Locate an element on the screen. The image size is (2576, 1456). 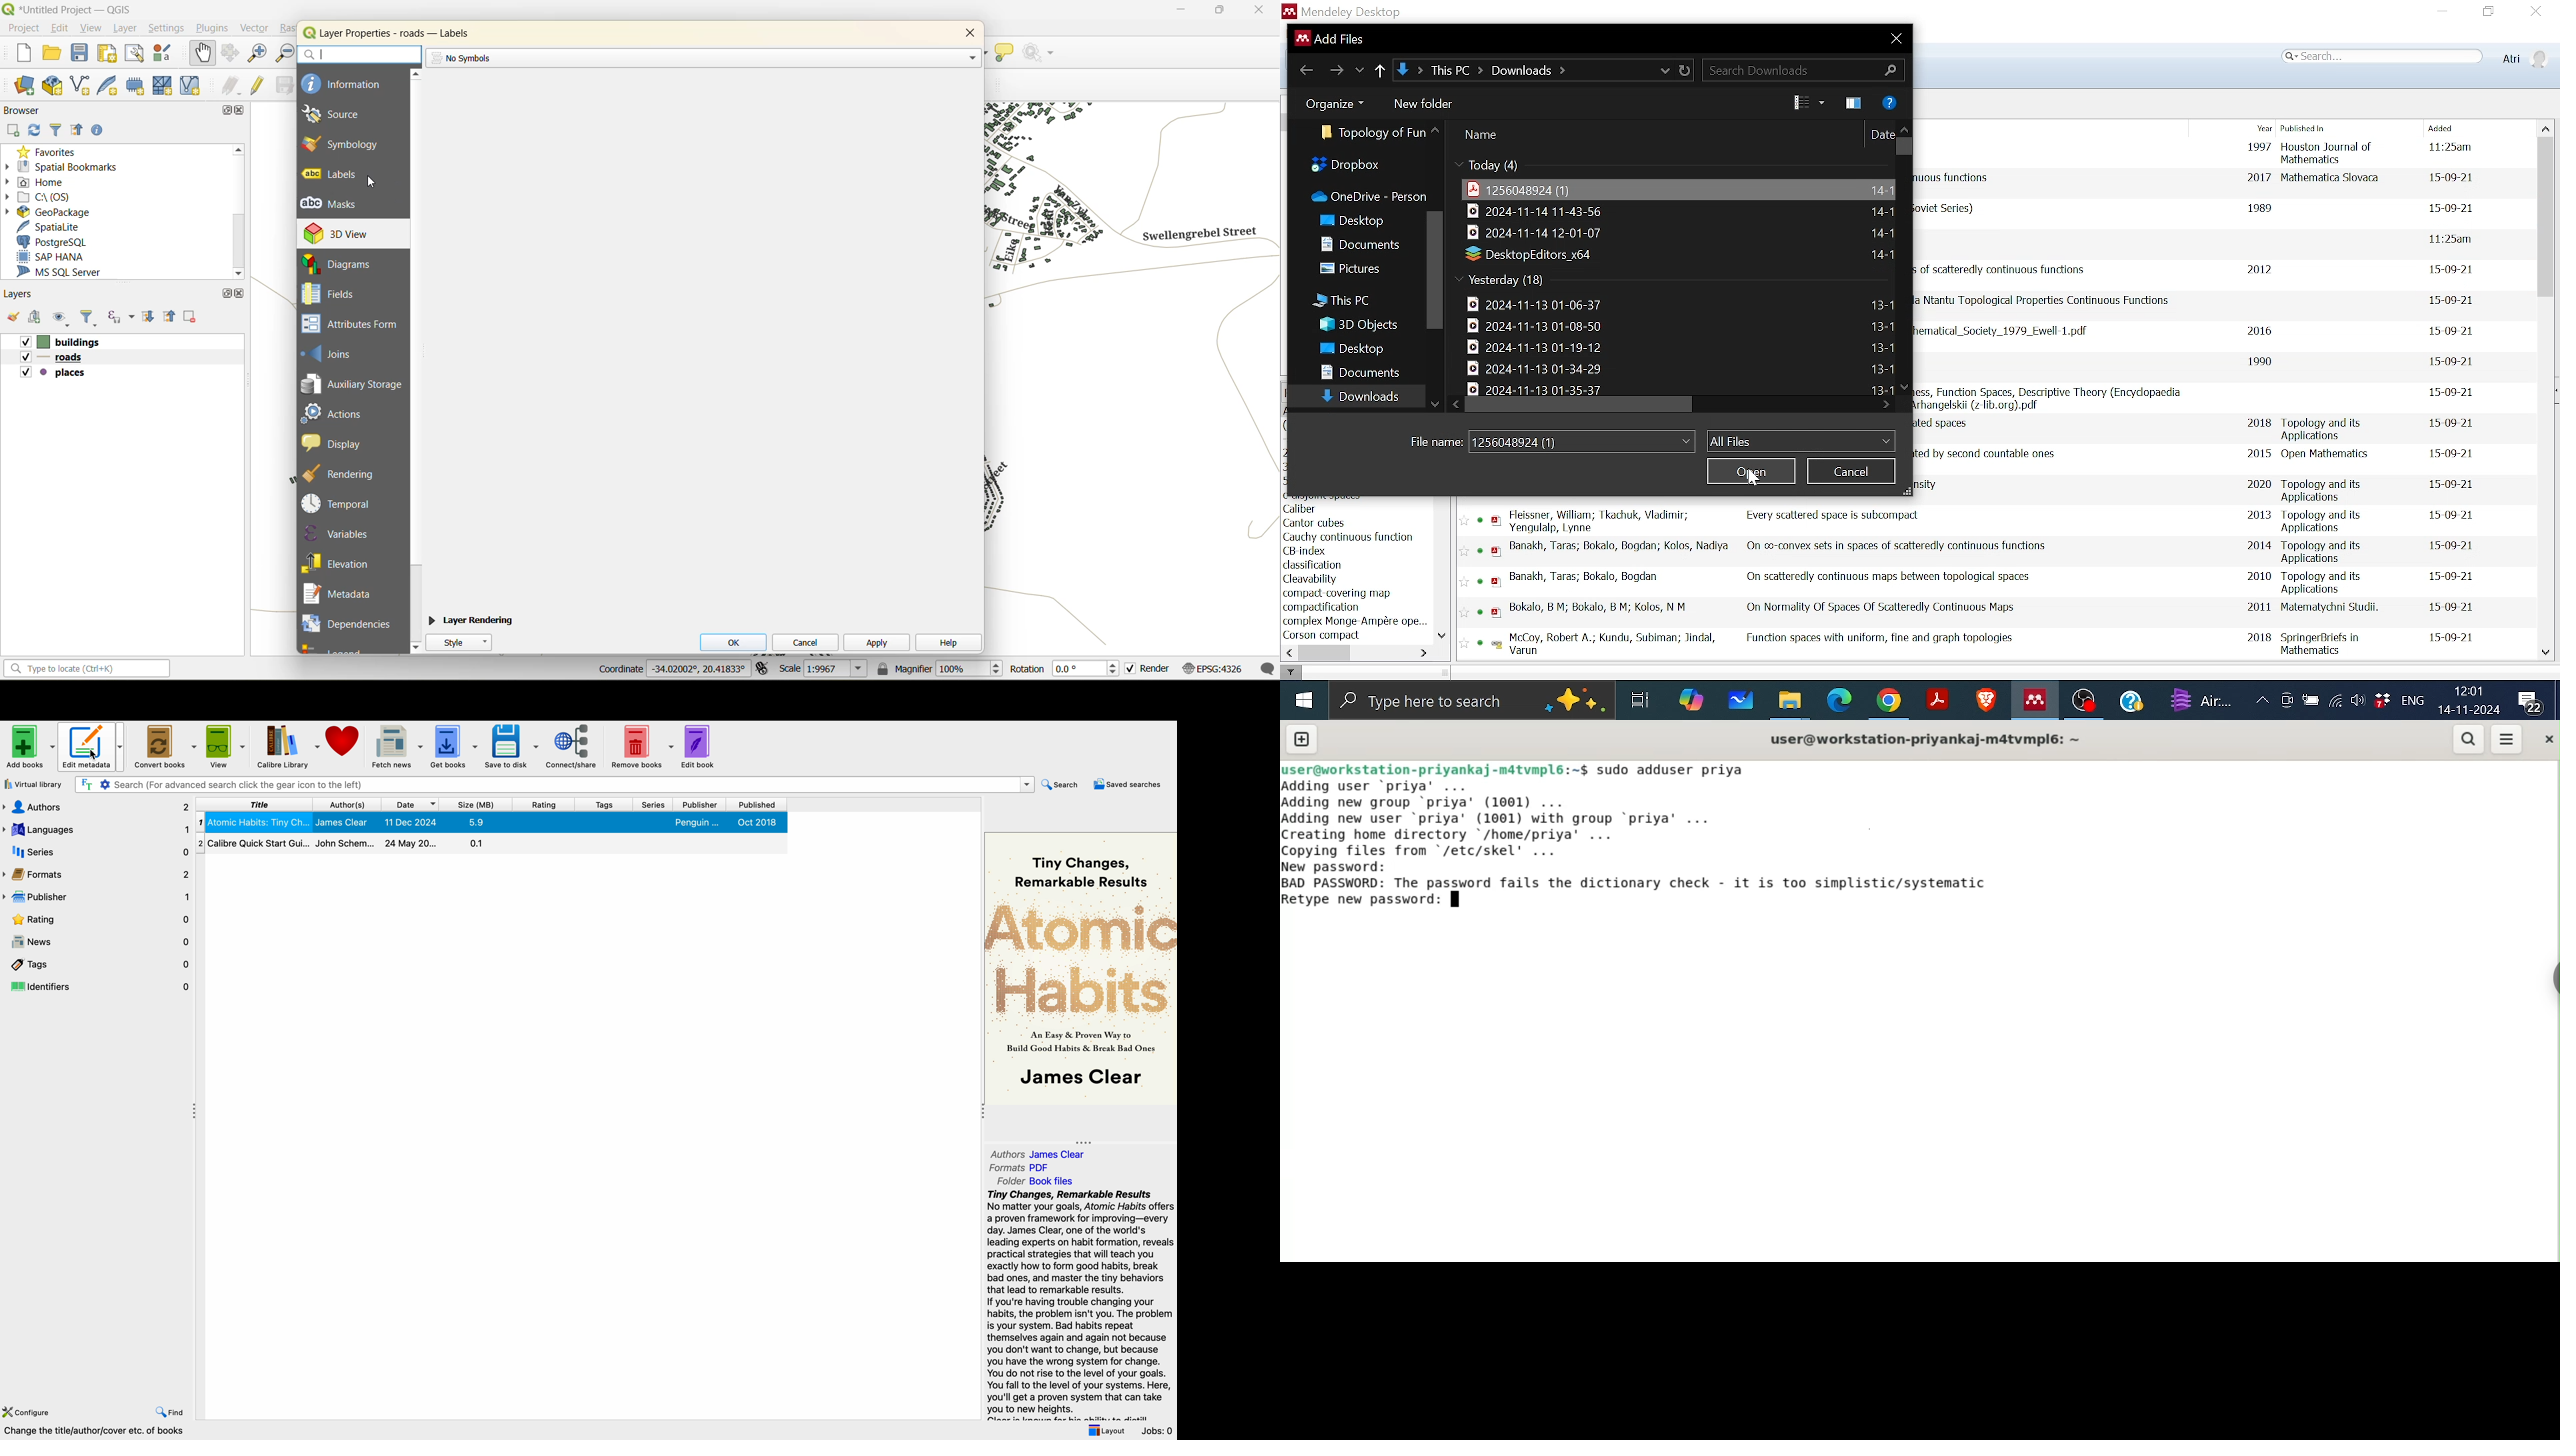
2011 is located at coordinates (2256, 608).